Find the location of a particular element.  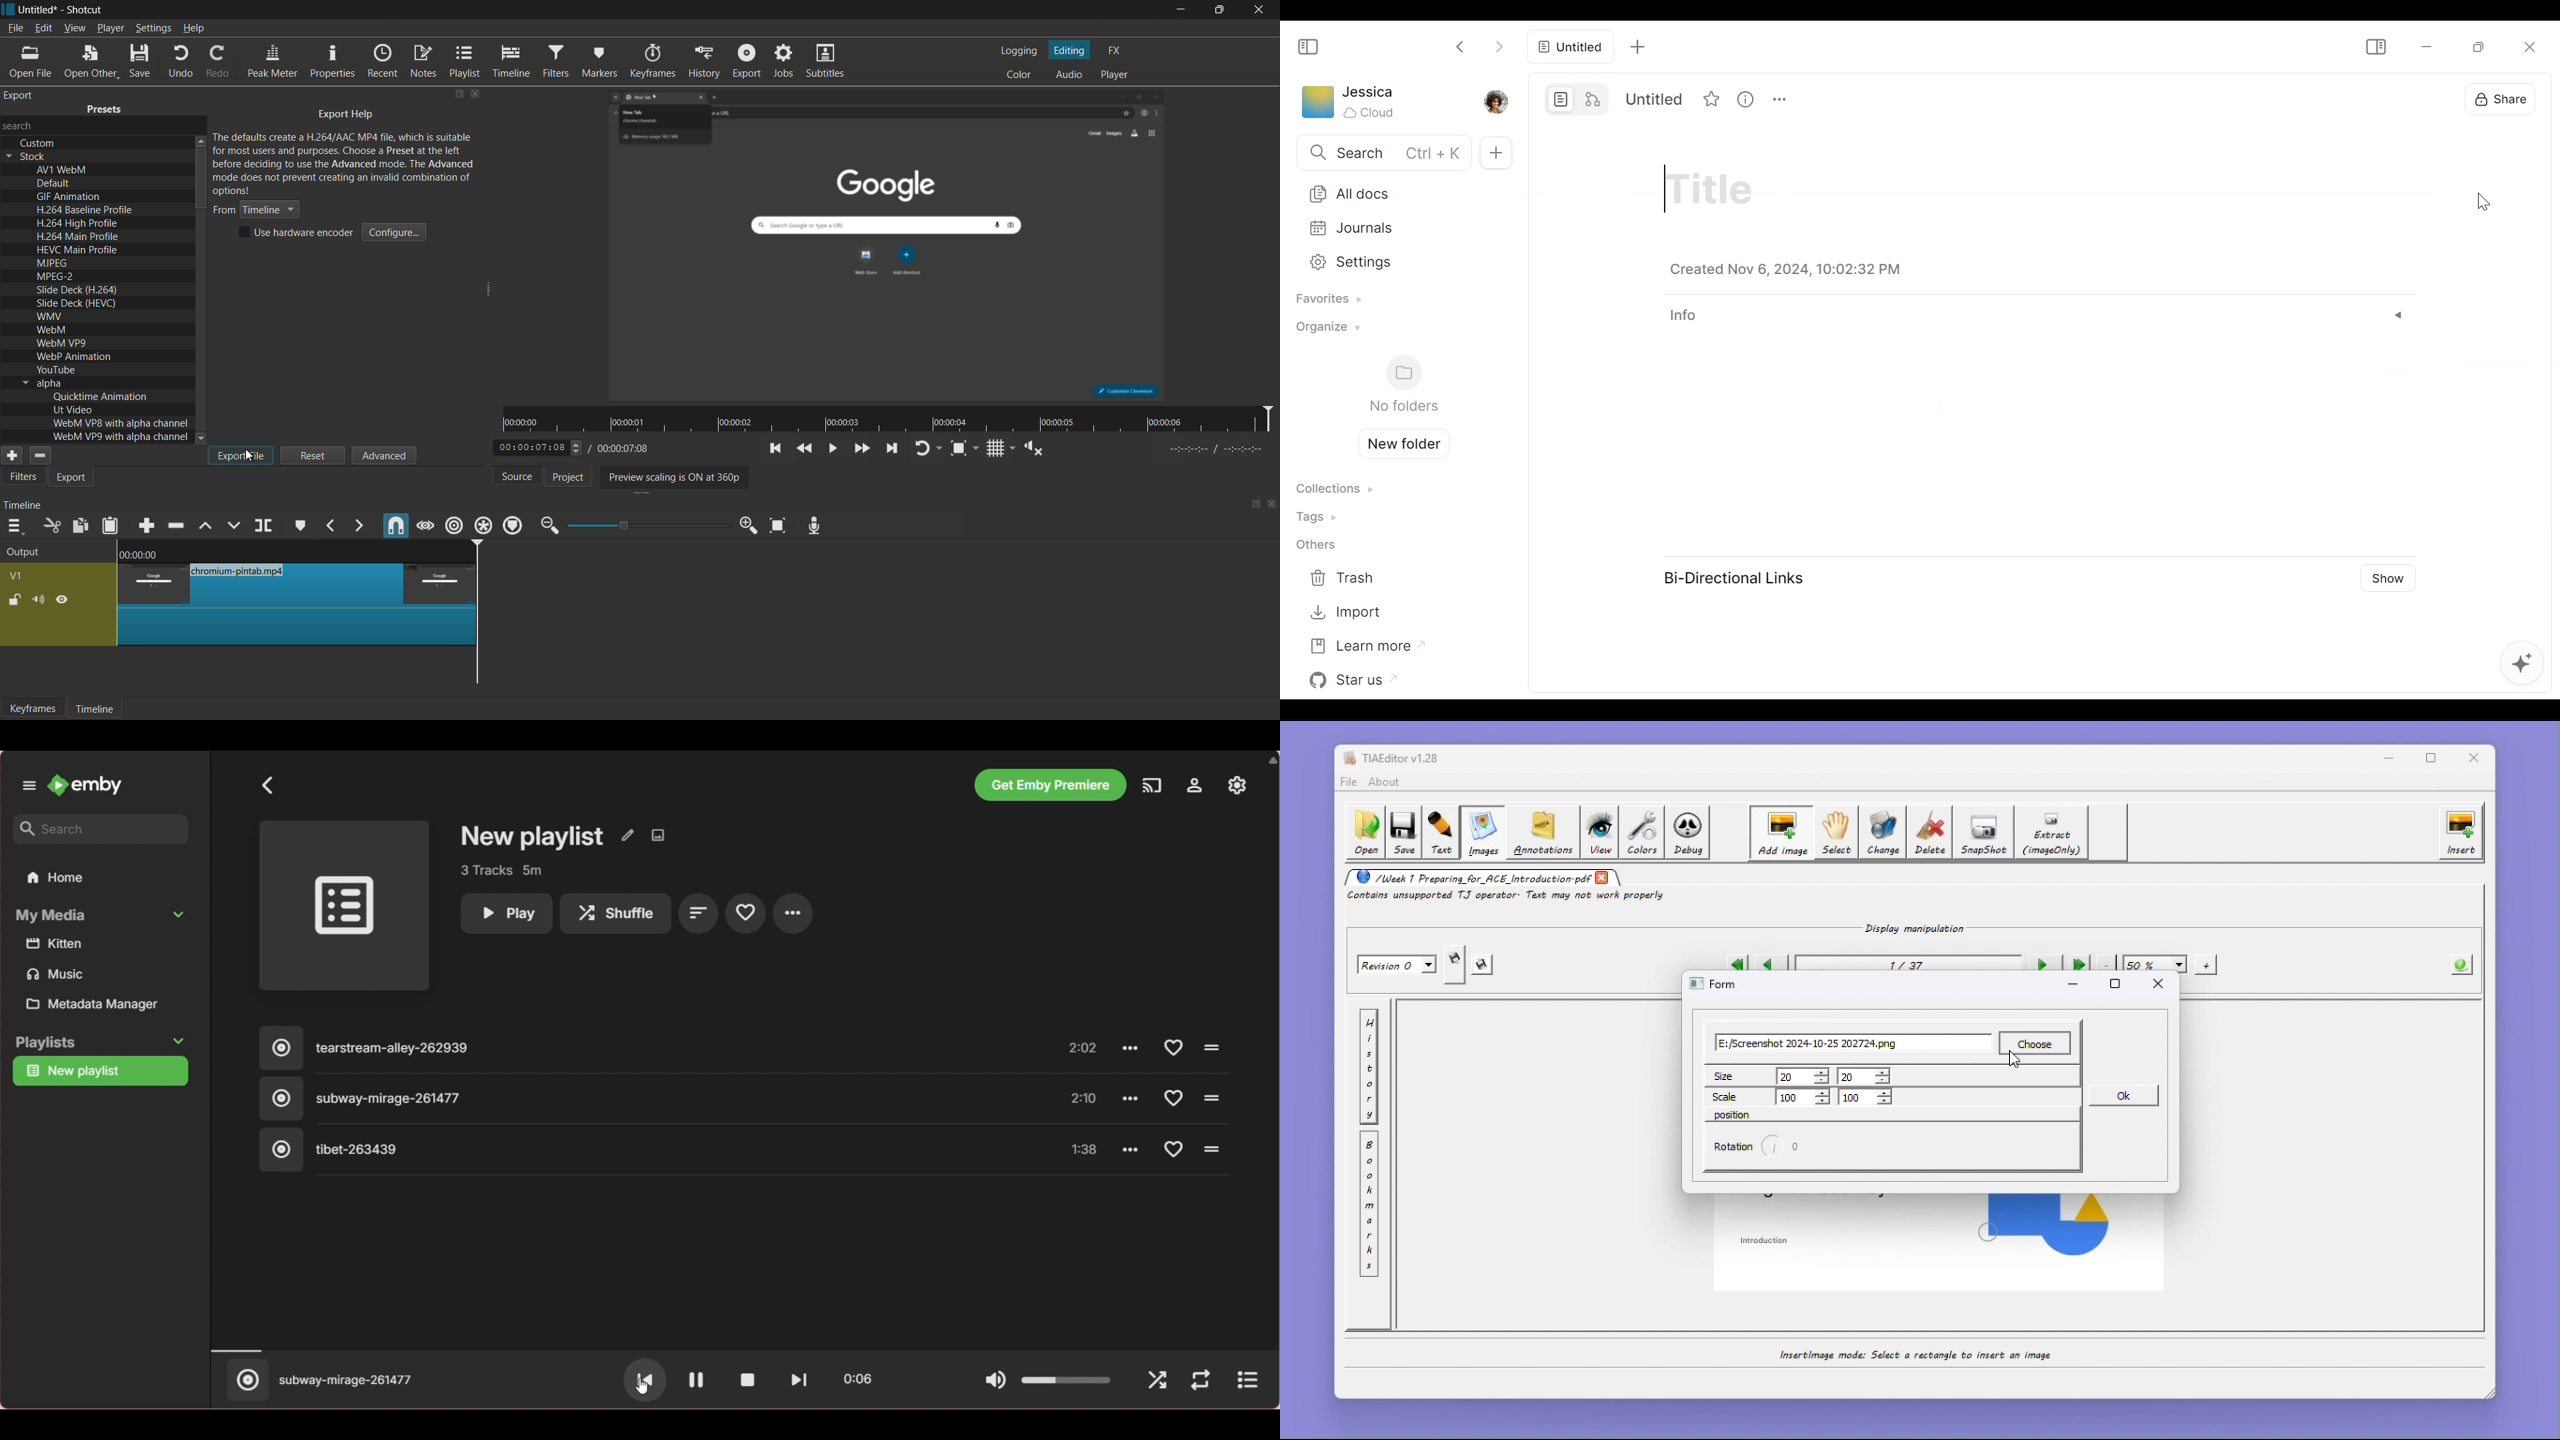

Go to next song is located at coordinates (799, 1380).